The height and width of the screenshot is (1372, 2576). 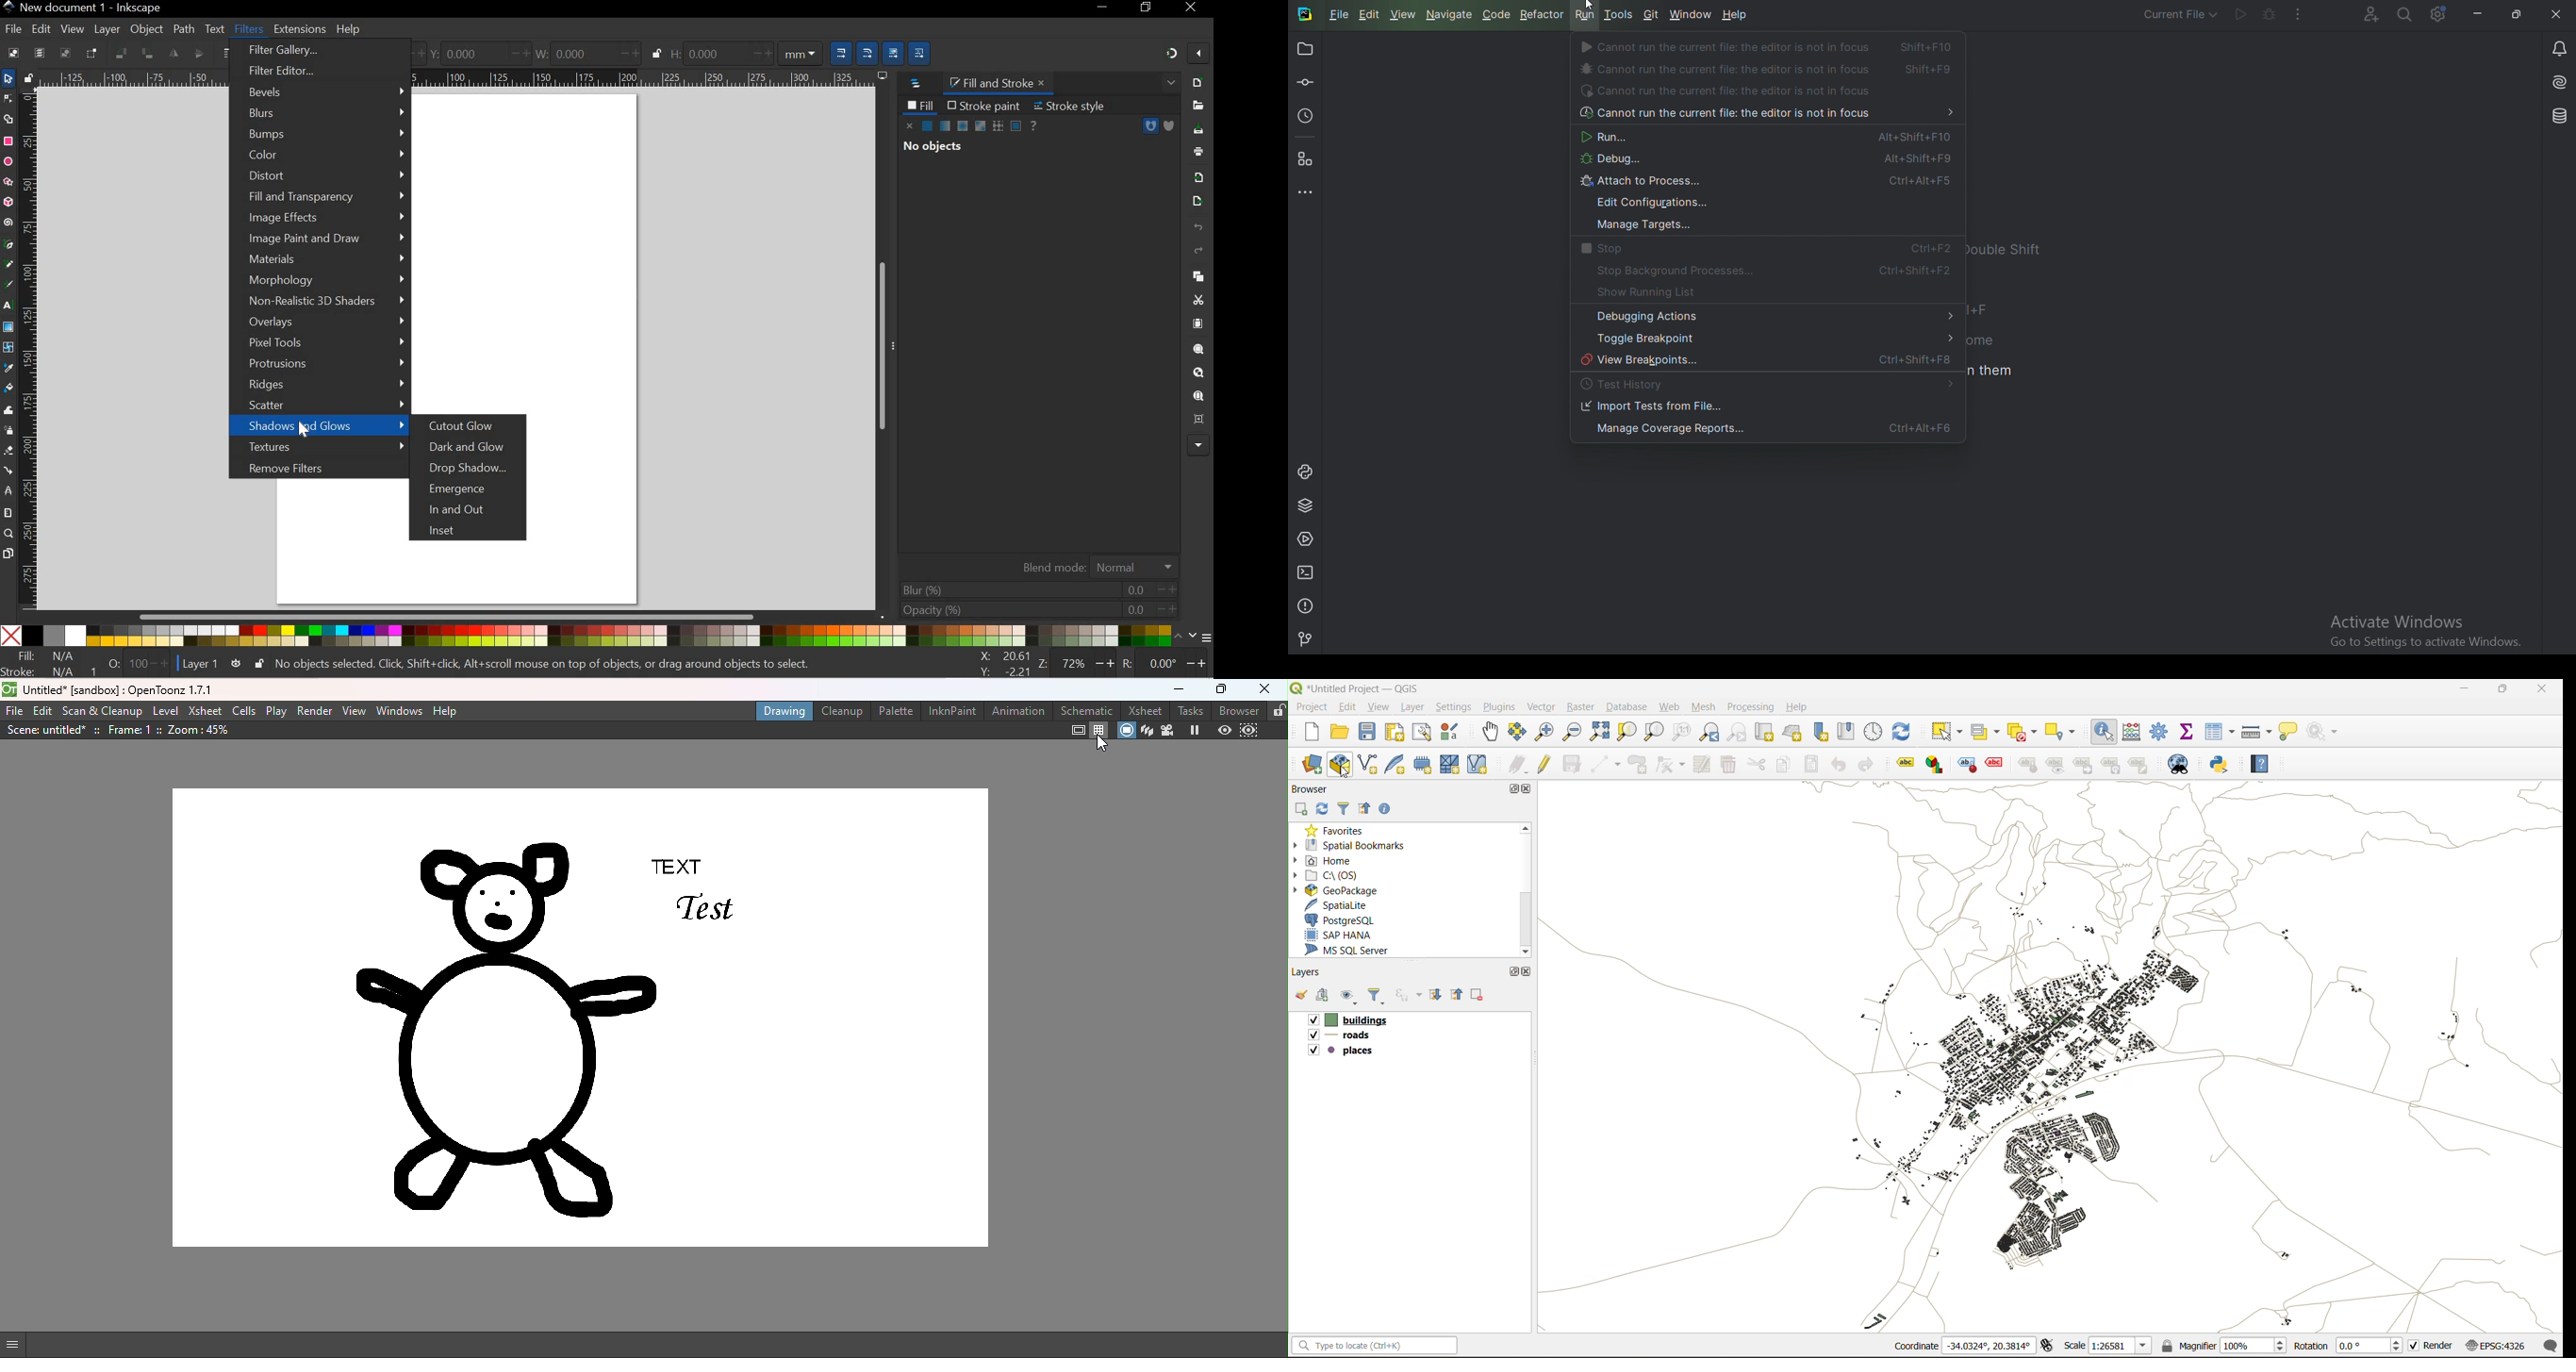 I want to click on coordinates, so click(x=1962, y=1347).